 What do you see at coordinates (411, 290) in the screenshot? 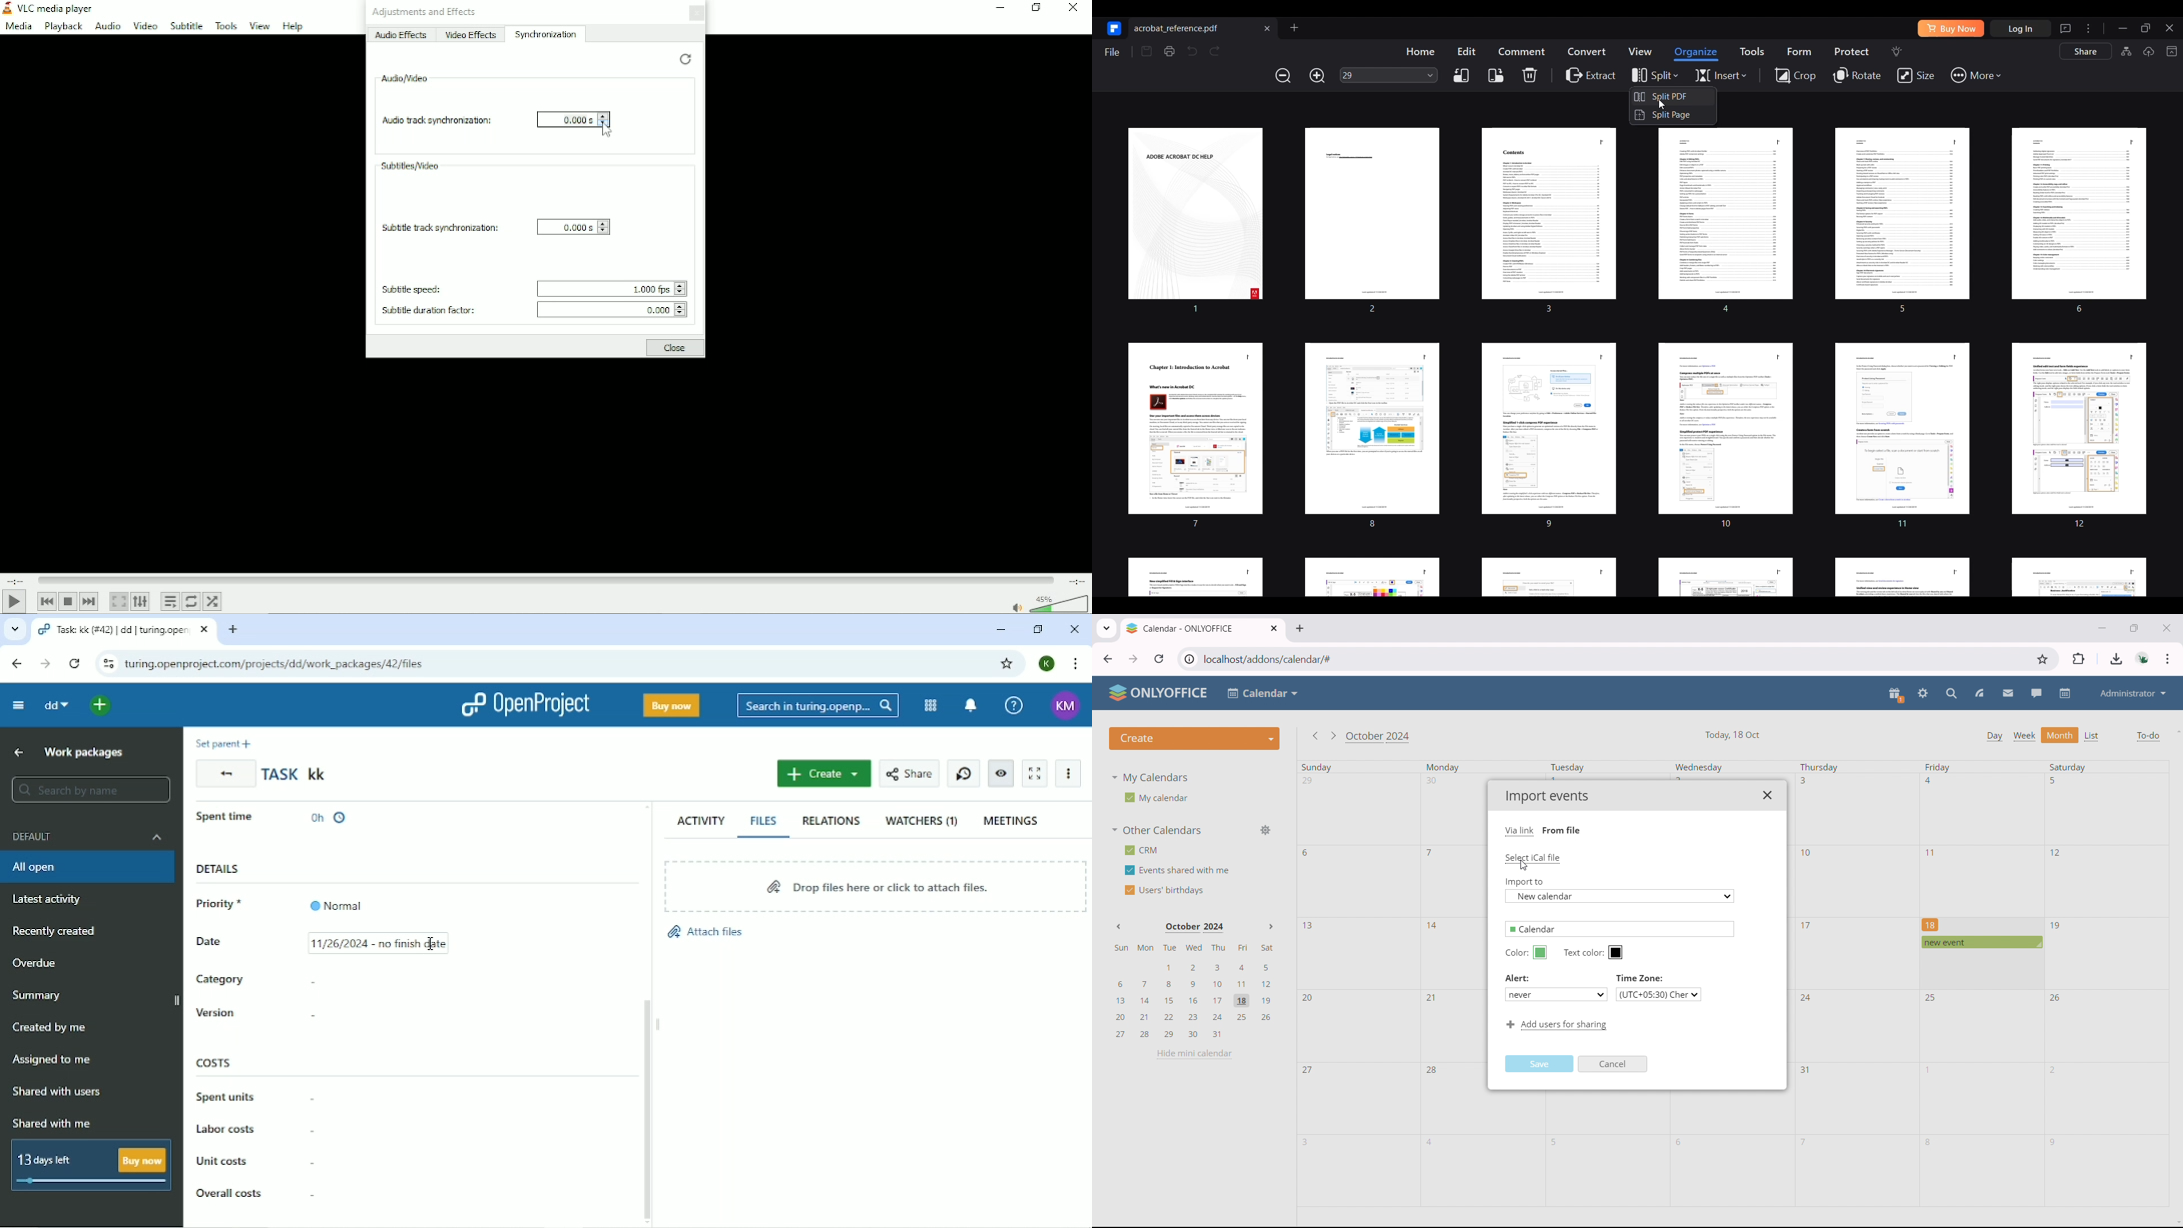
I see `Subtitle speed` at bounding box center [411, 290].